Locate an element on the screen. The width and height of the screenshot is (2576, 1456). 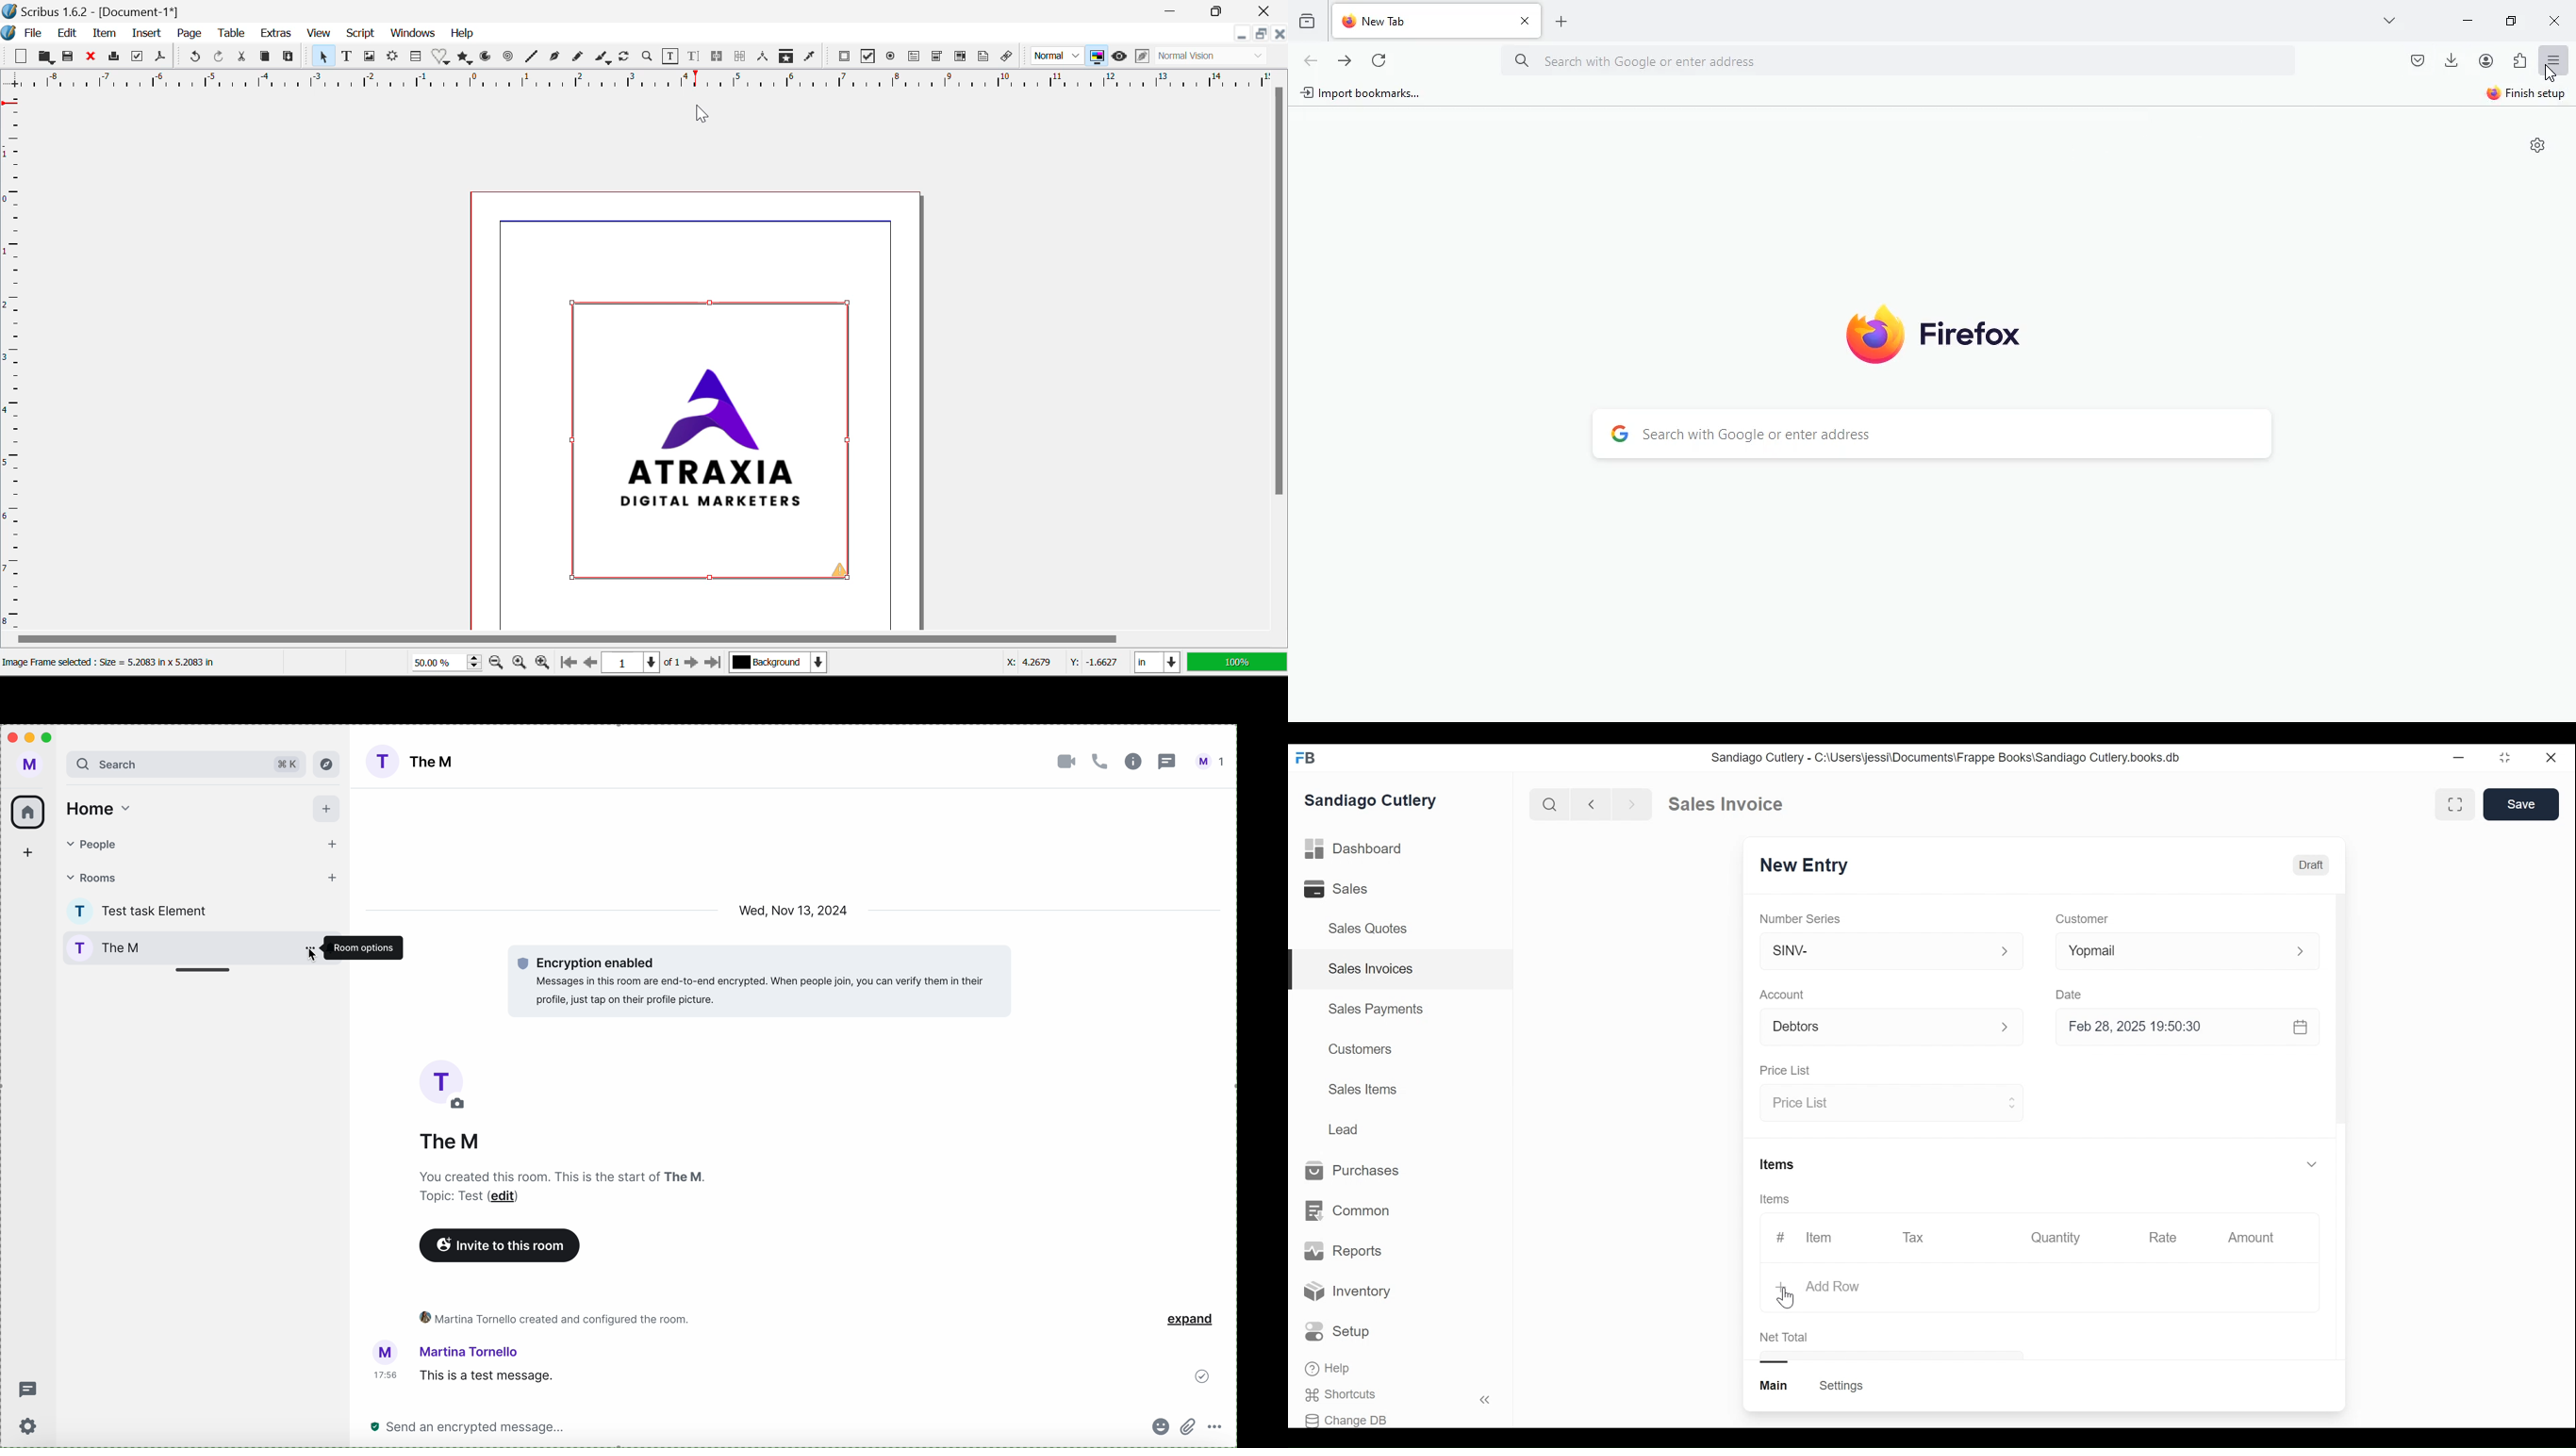
Item is located at coordinates (1820, 1238).